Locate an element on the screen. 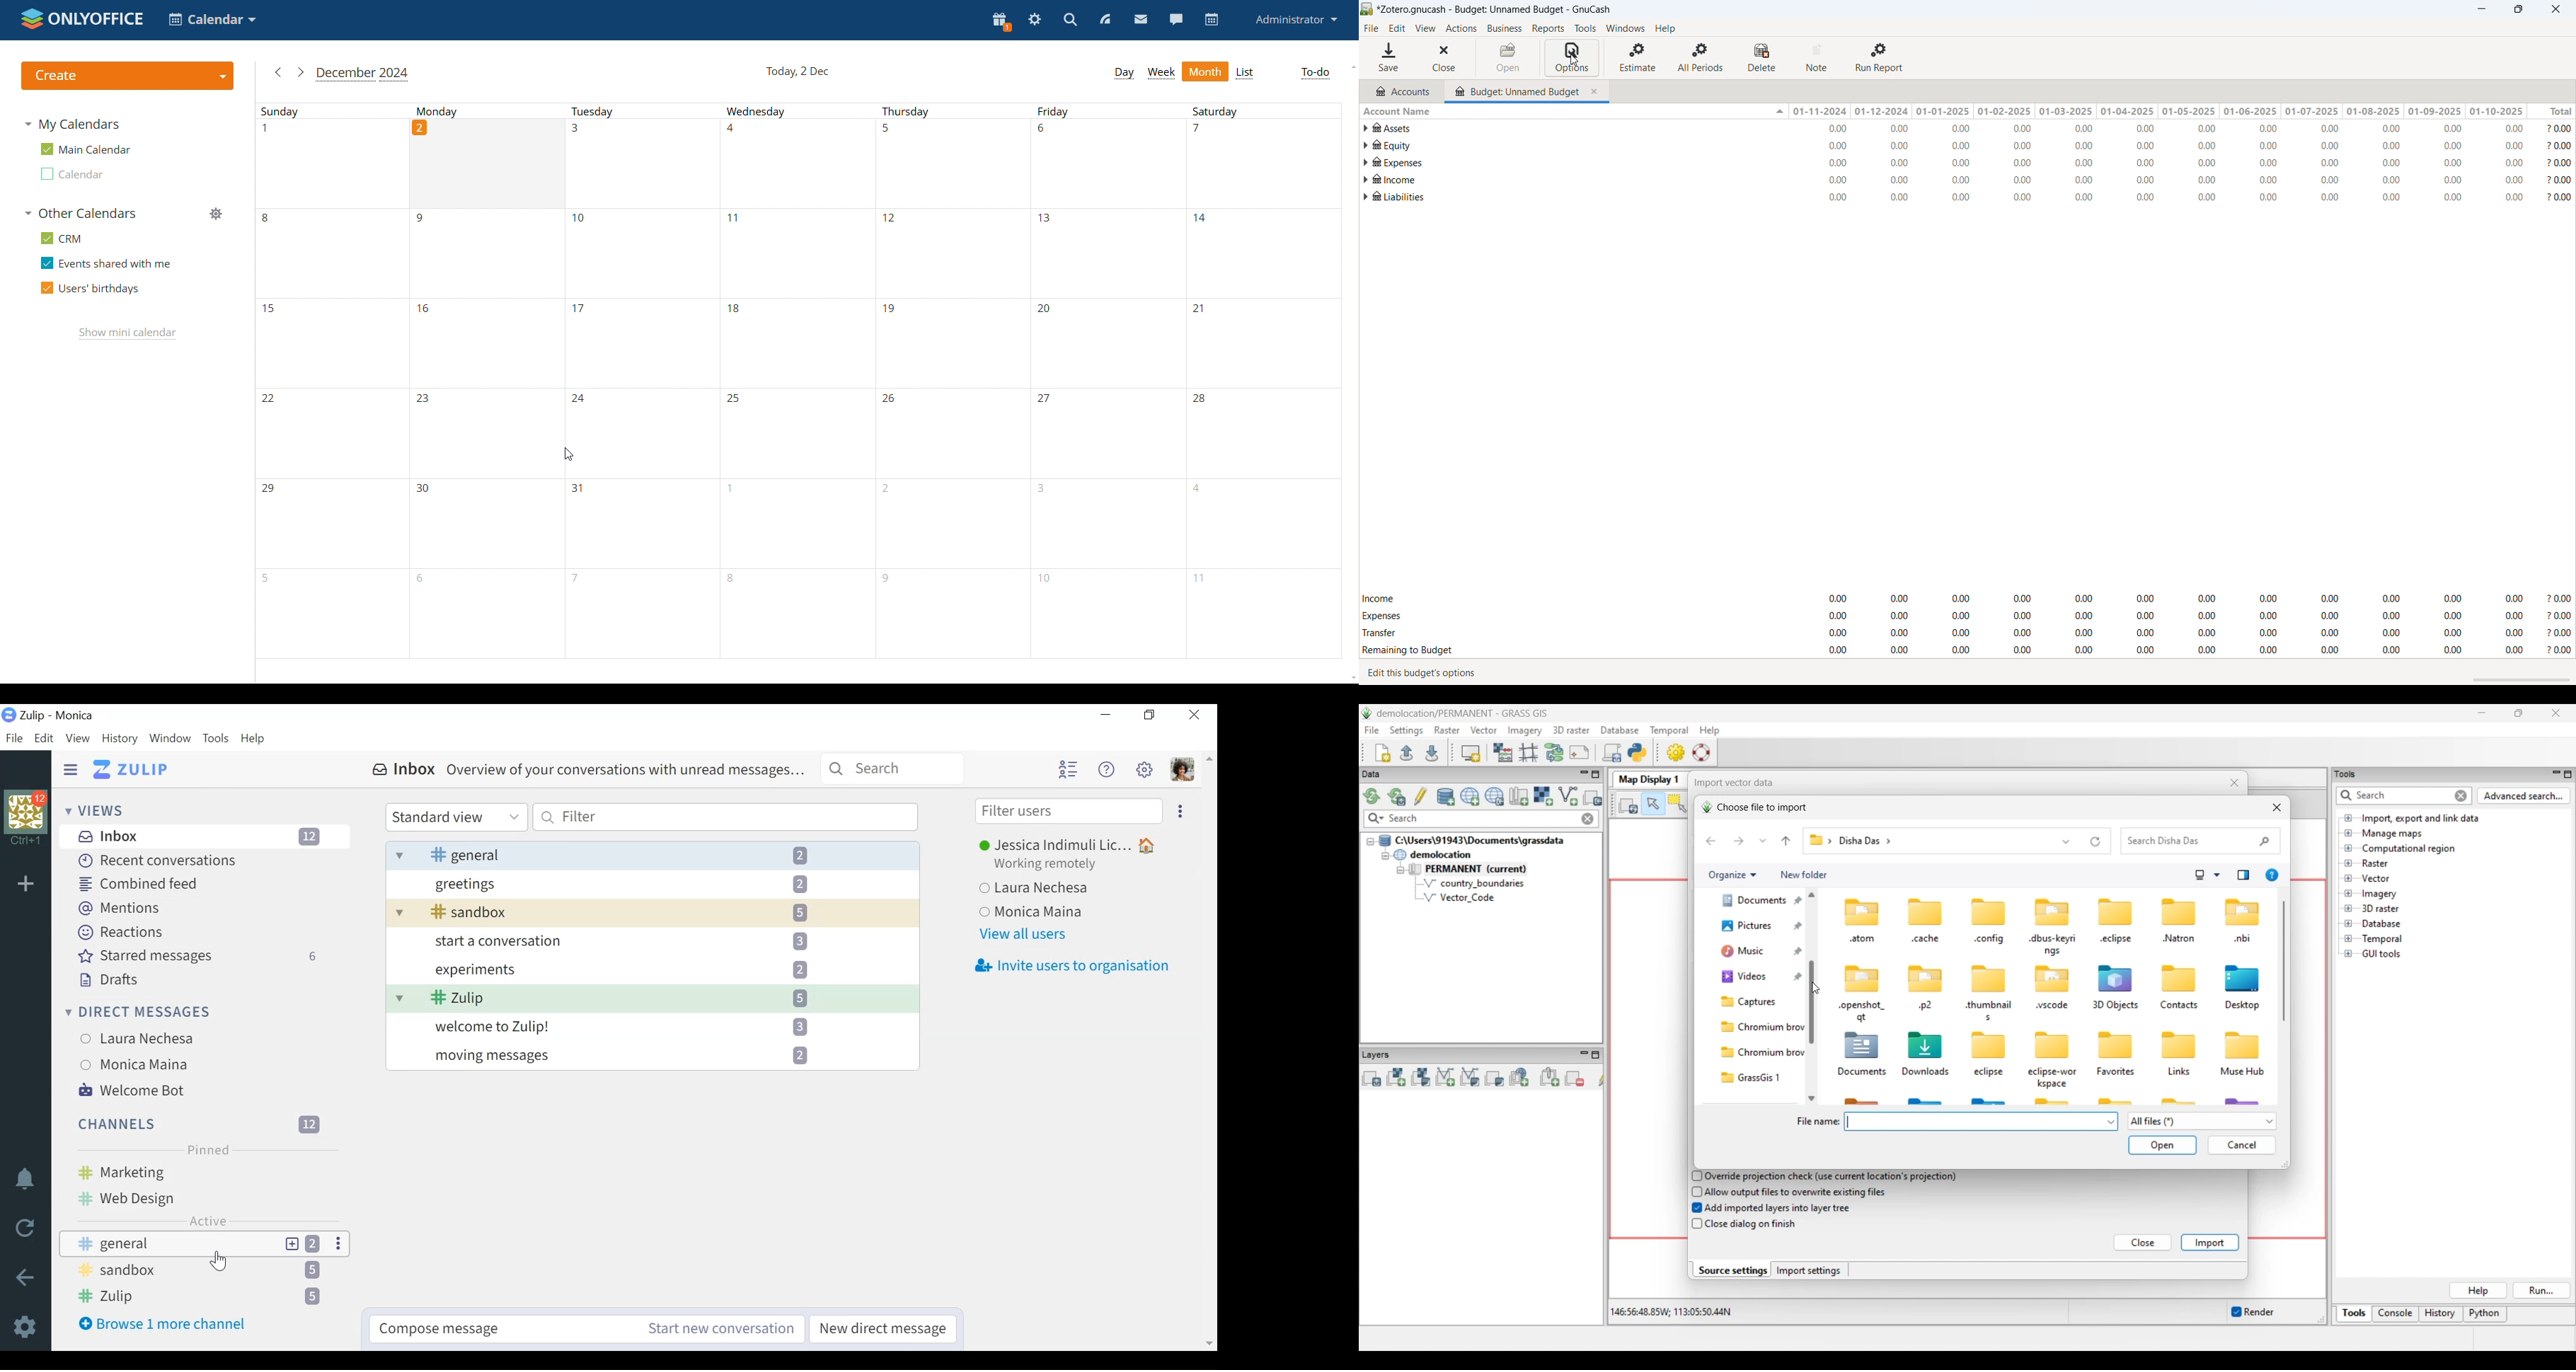 Image resolution: width=2576 pixels, height=1372 pixels. month view is located at coordinates (1204, 71).